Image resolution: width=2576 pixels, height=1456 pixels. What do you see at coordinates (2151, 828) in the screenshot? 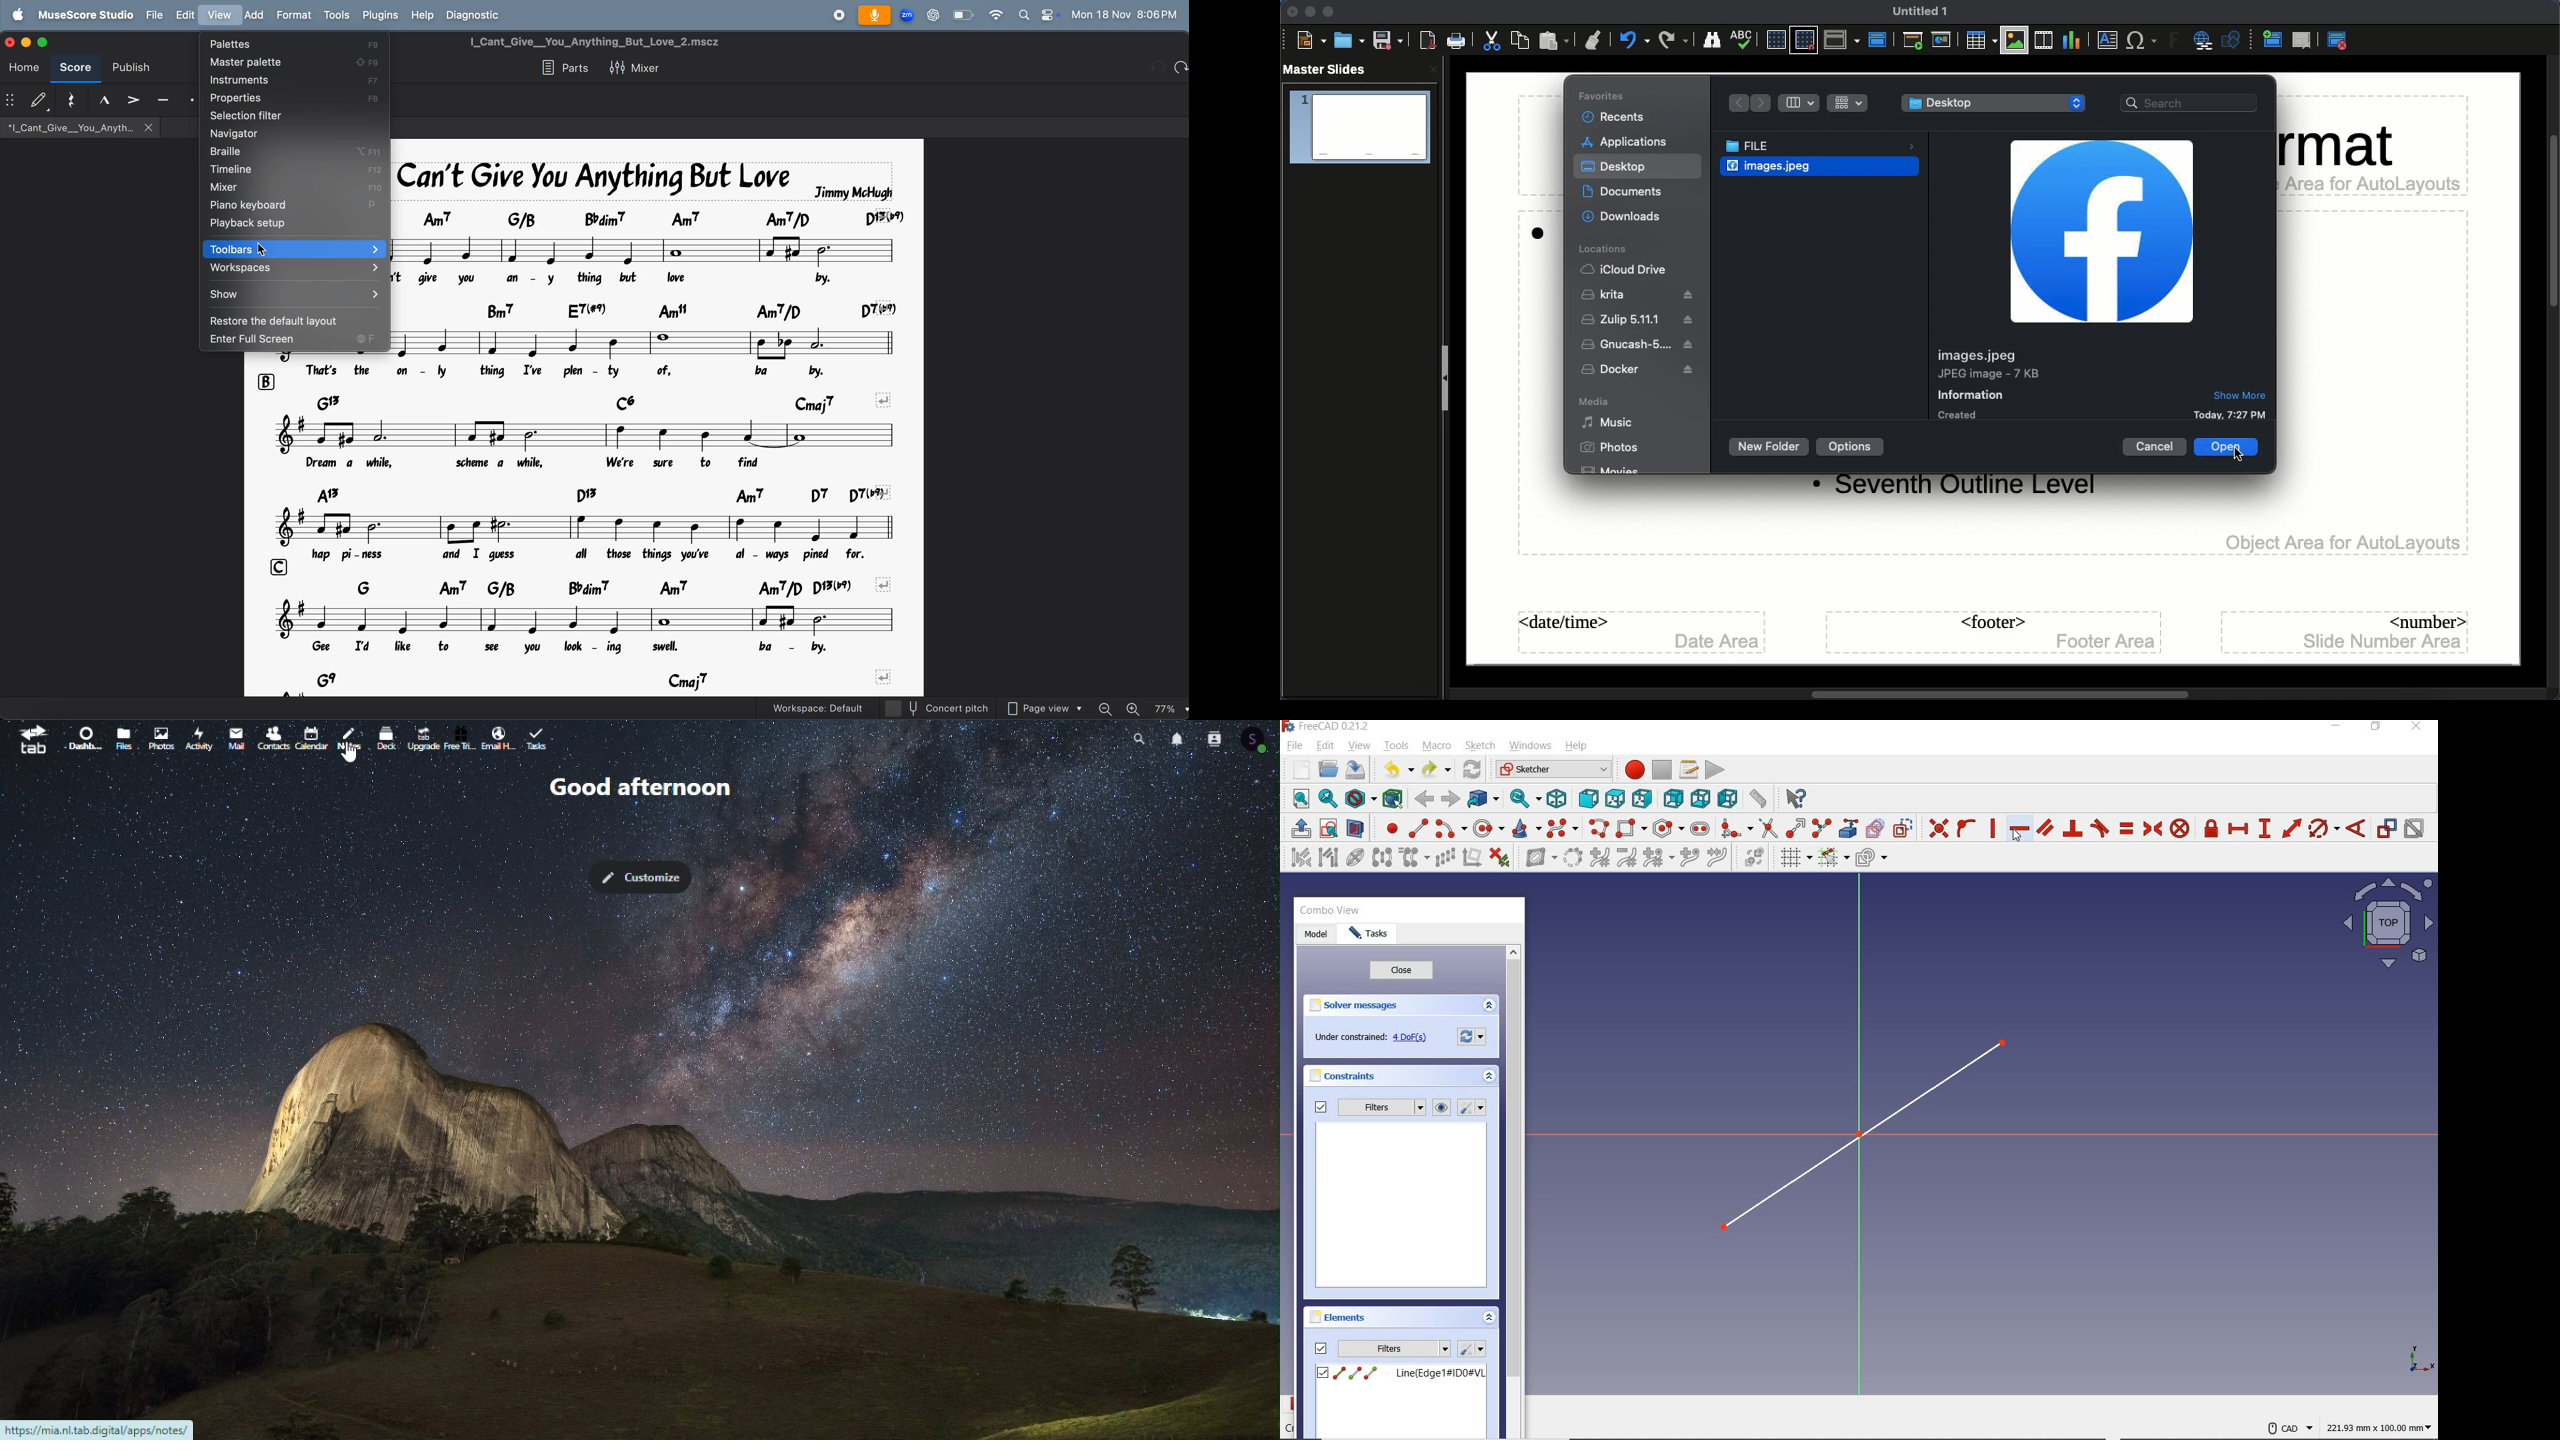
I see `CONSTRAIN SYMMETRICAL` at bounding box center [2151, 828].